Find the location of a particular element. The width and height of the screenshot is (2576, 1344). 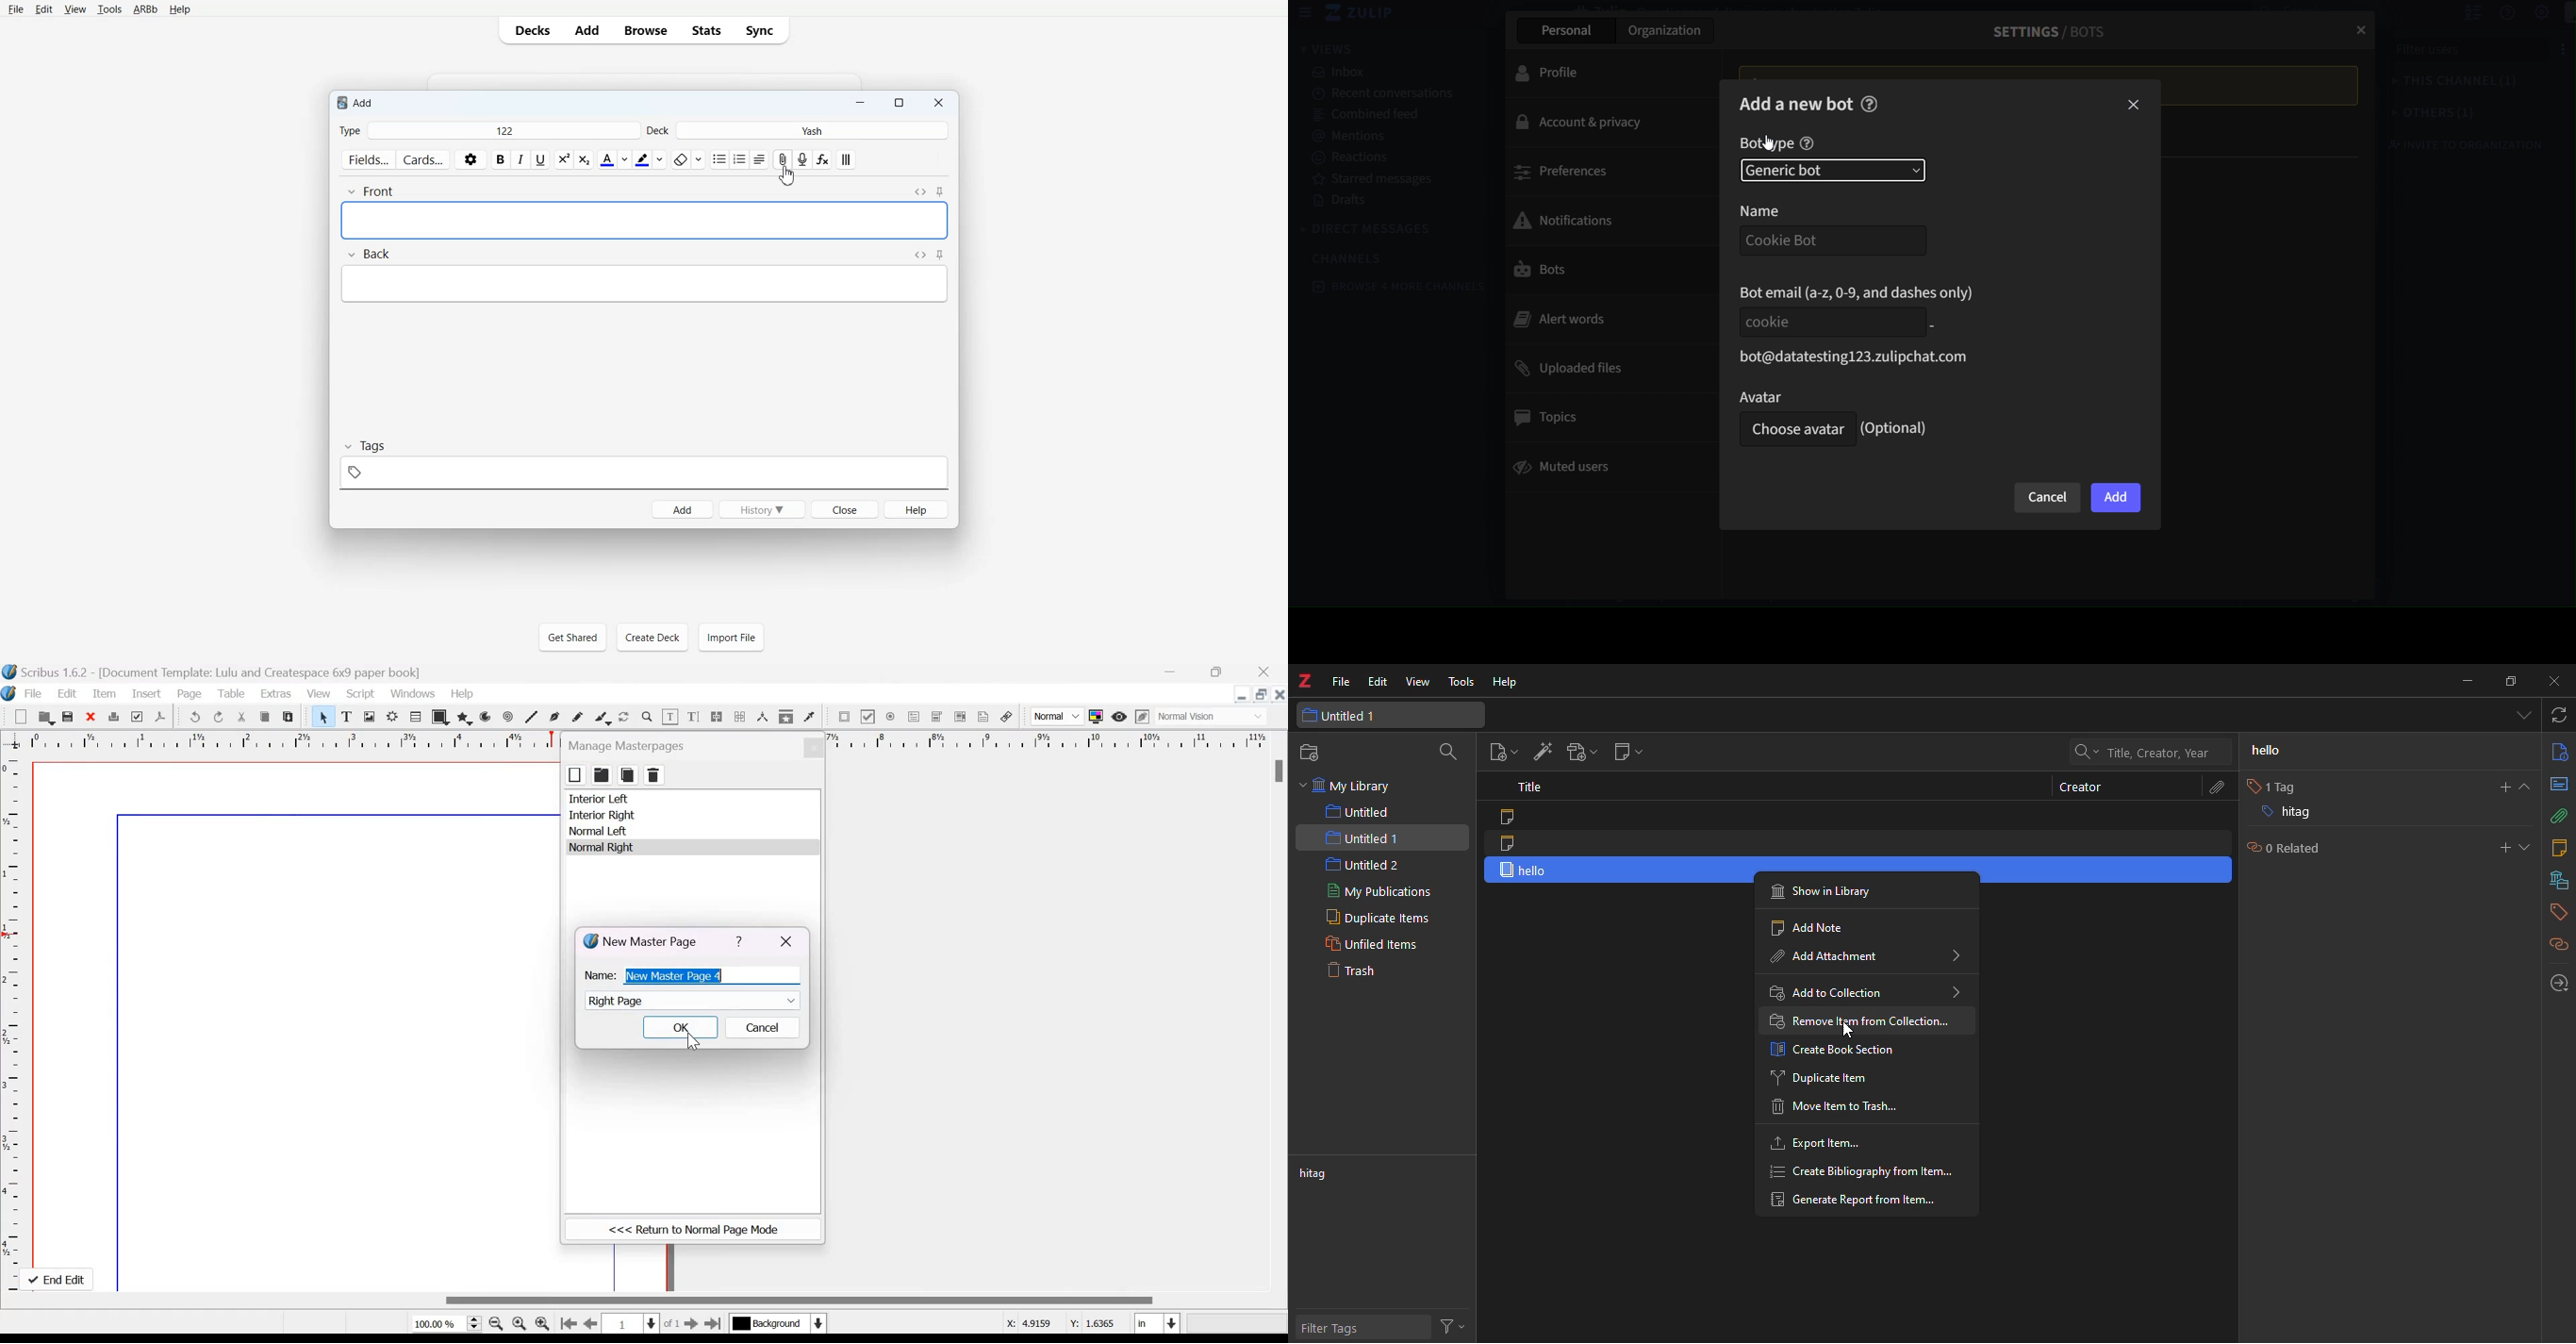

Table is located at coordinates (231, 693).